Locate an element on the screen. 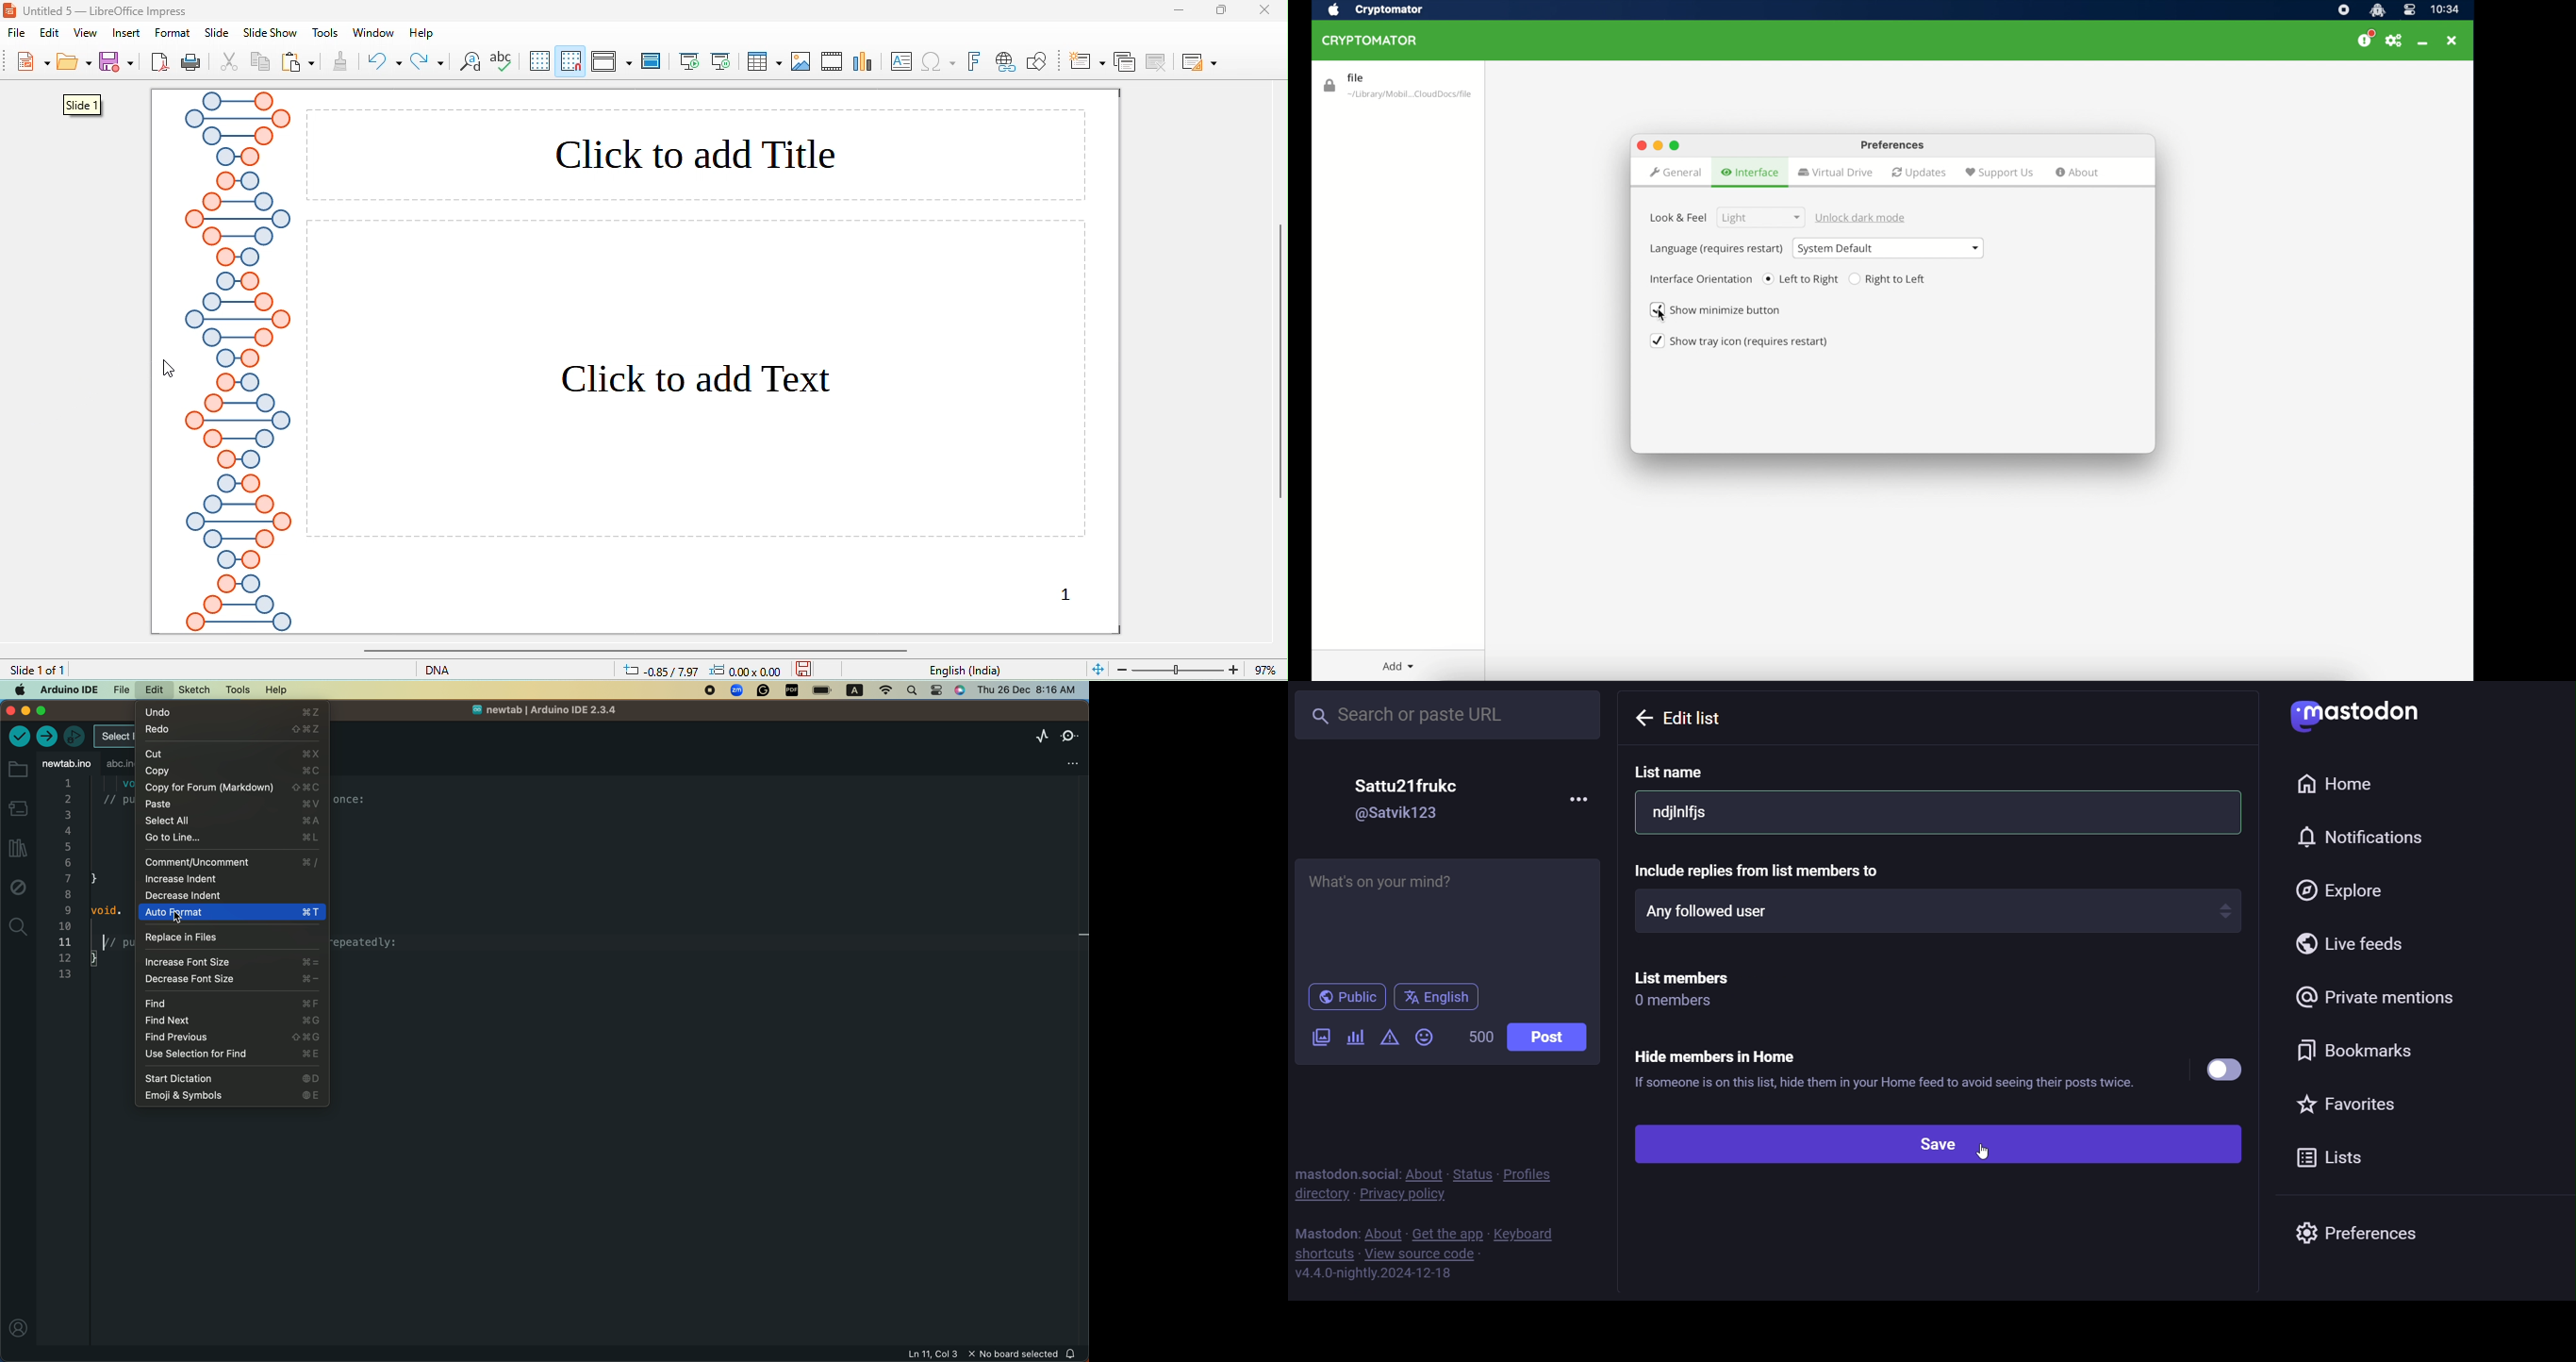  https://mastodon.social/lists# is located at coordinates (1374, 1273).